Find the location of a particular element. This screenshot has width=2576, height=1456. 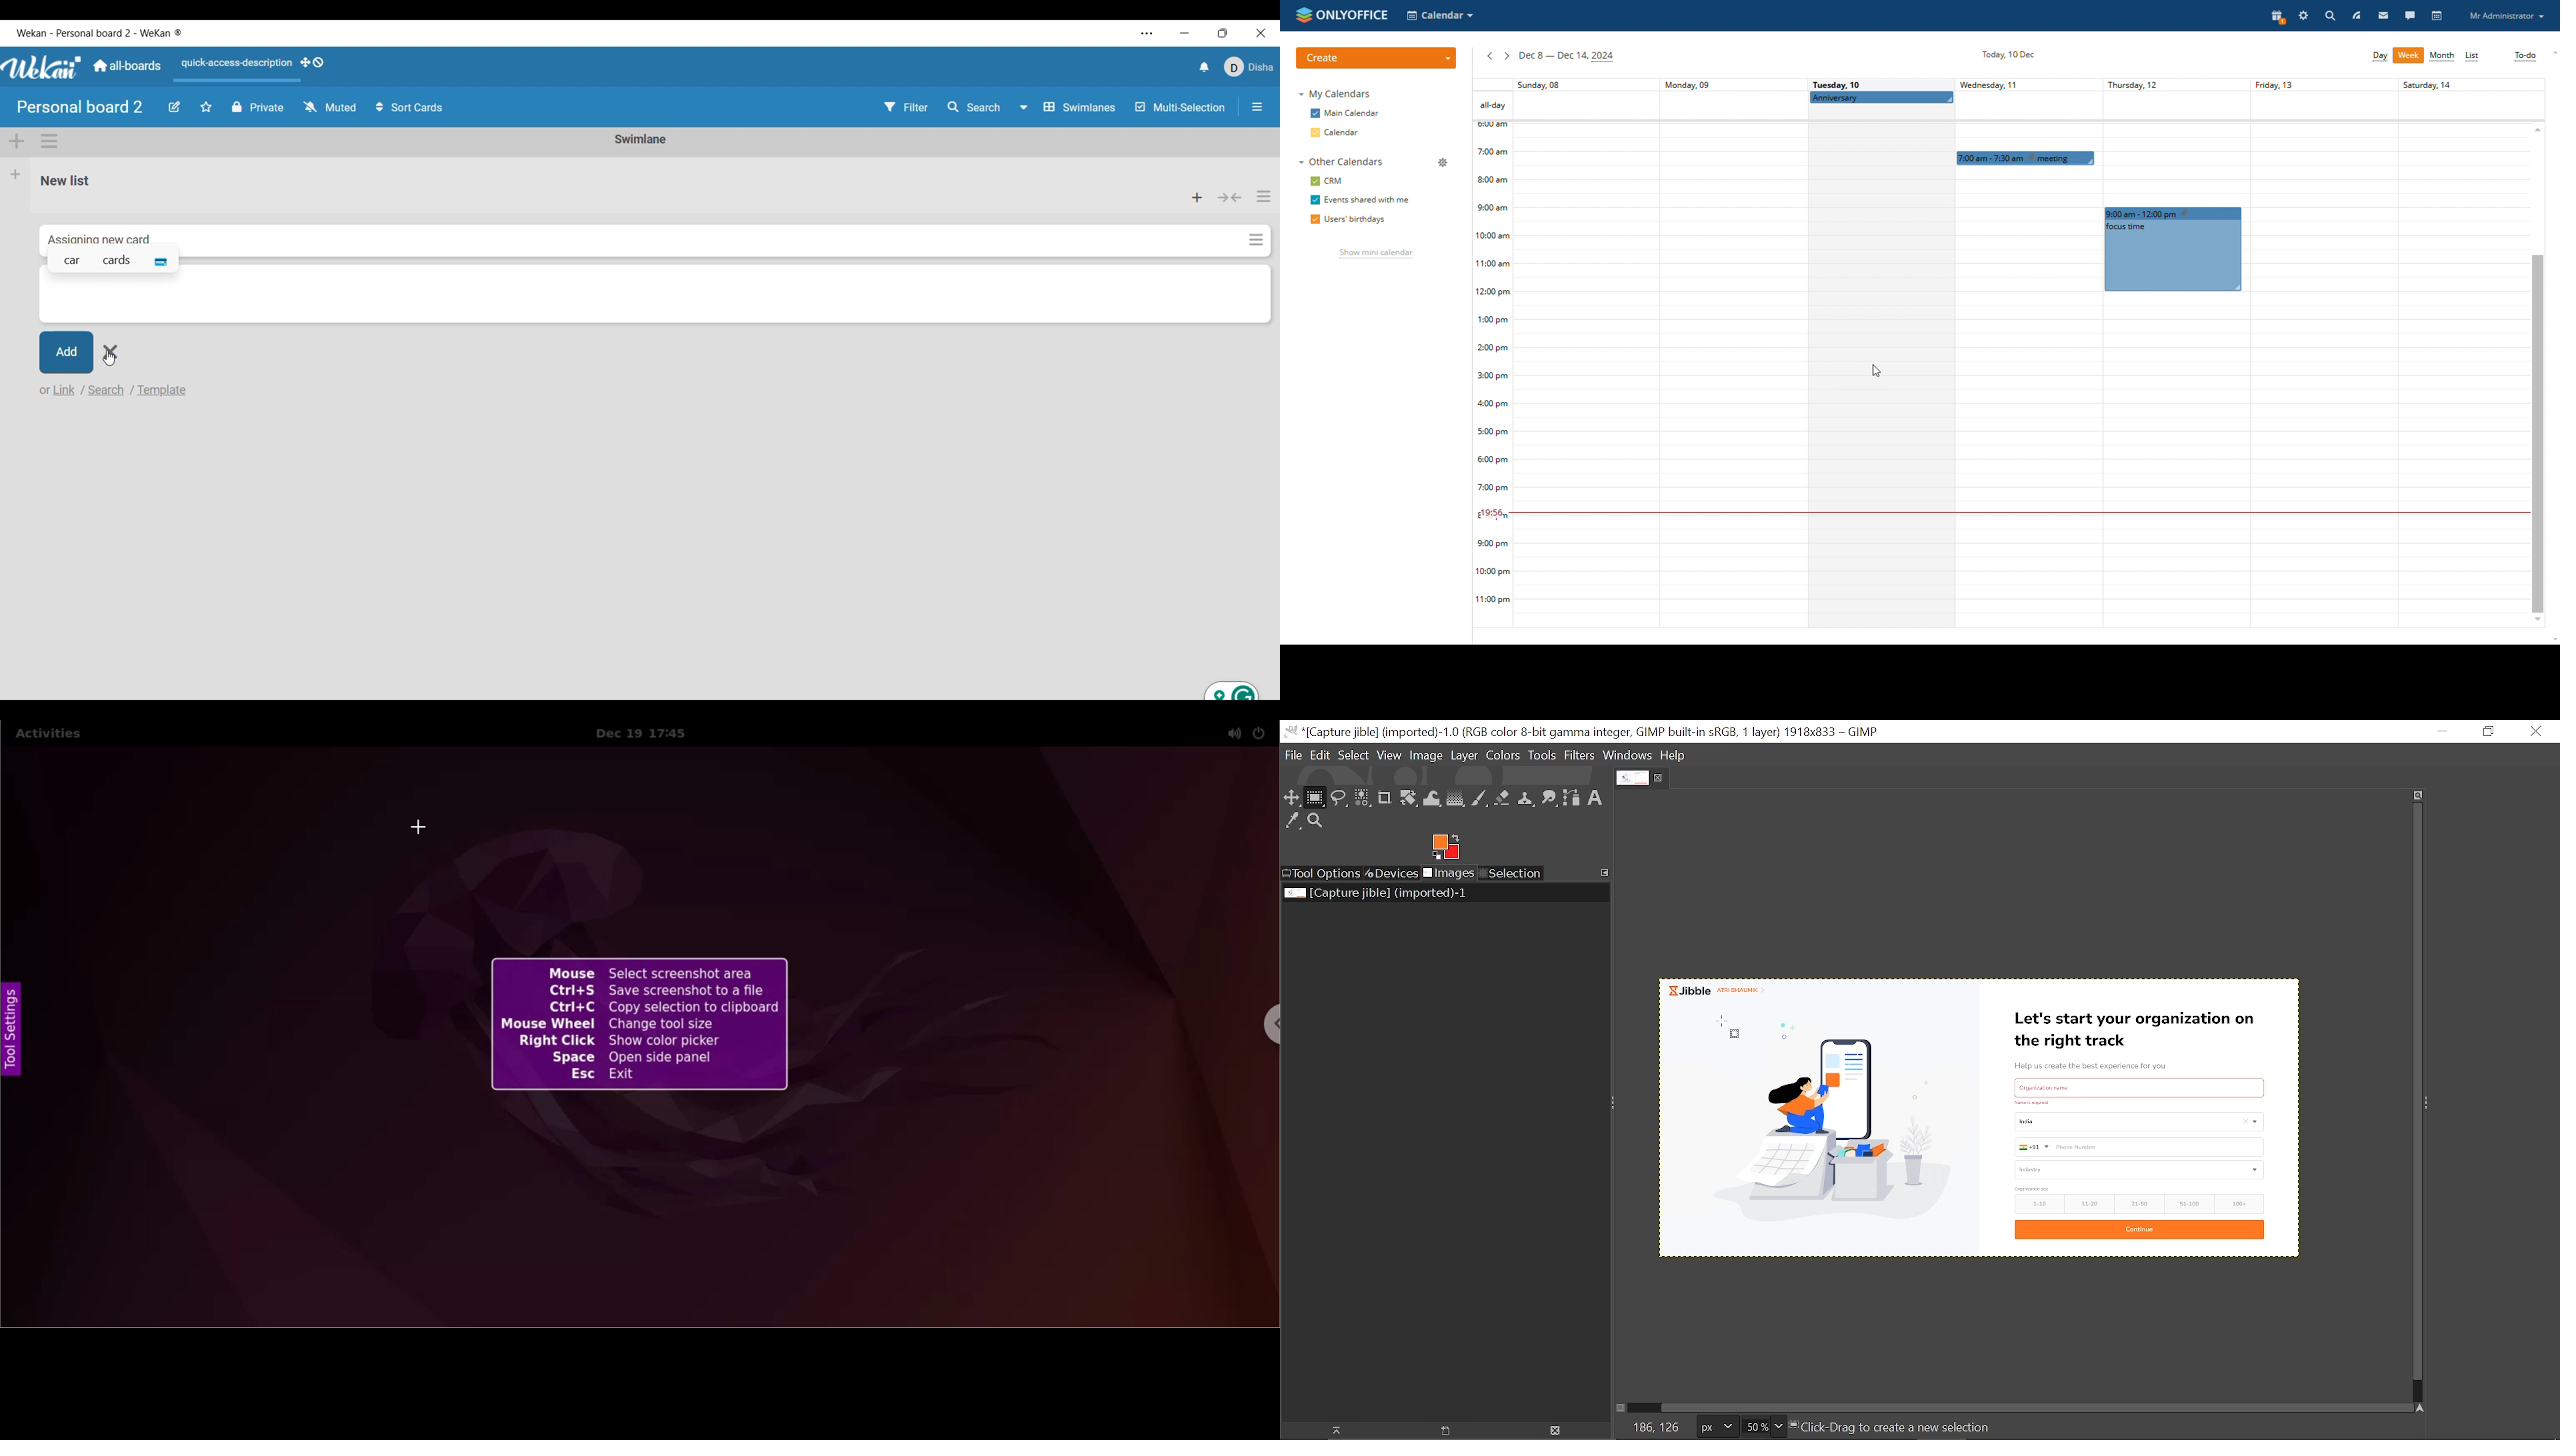

Add list is located at coordinates (16, 174).